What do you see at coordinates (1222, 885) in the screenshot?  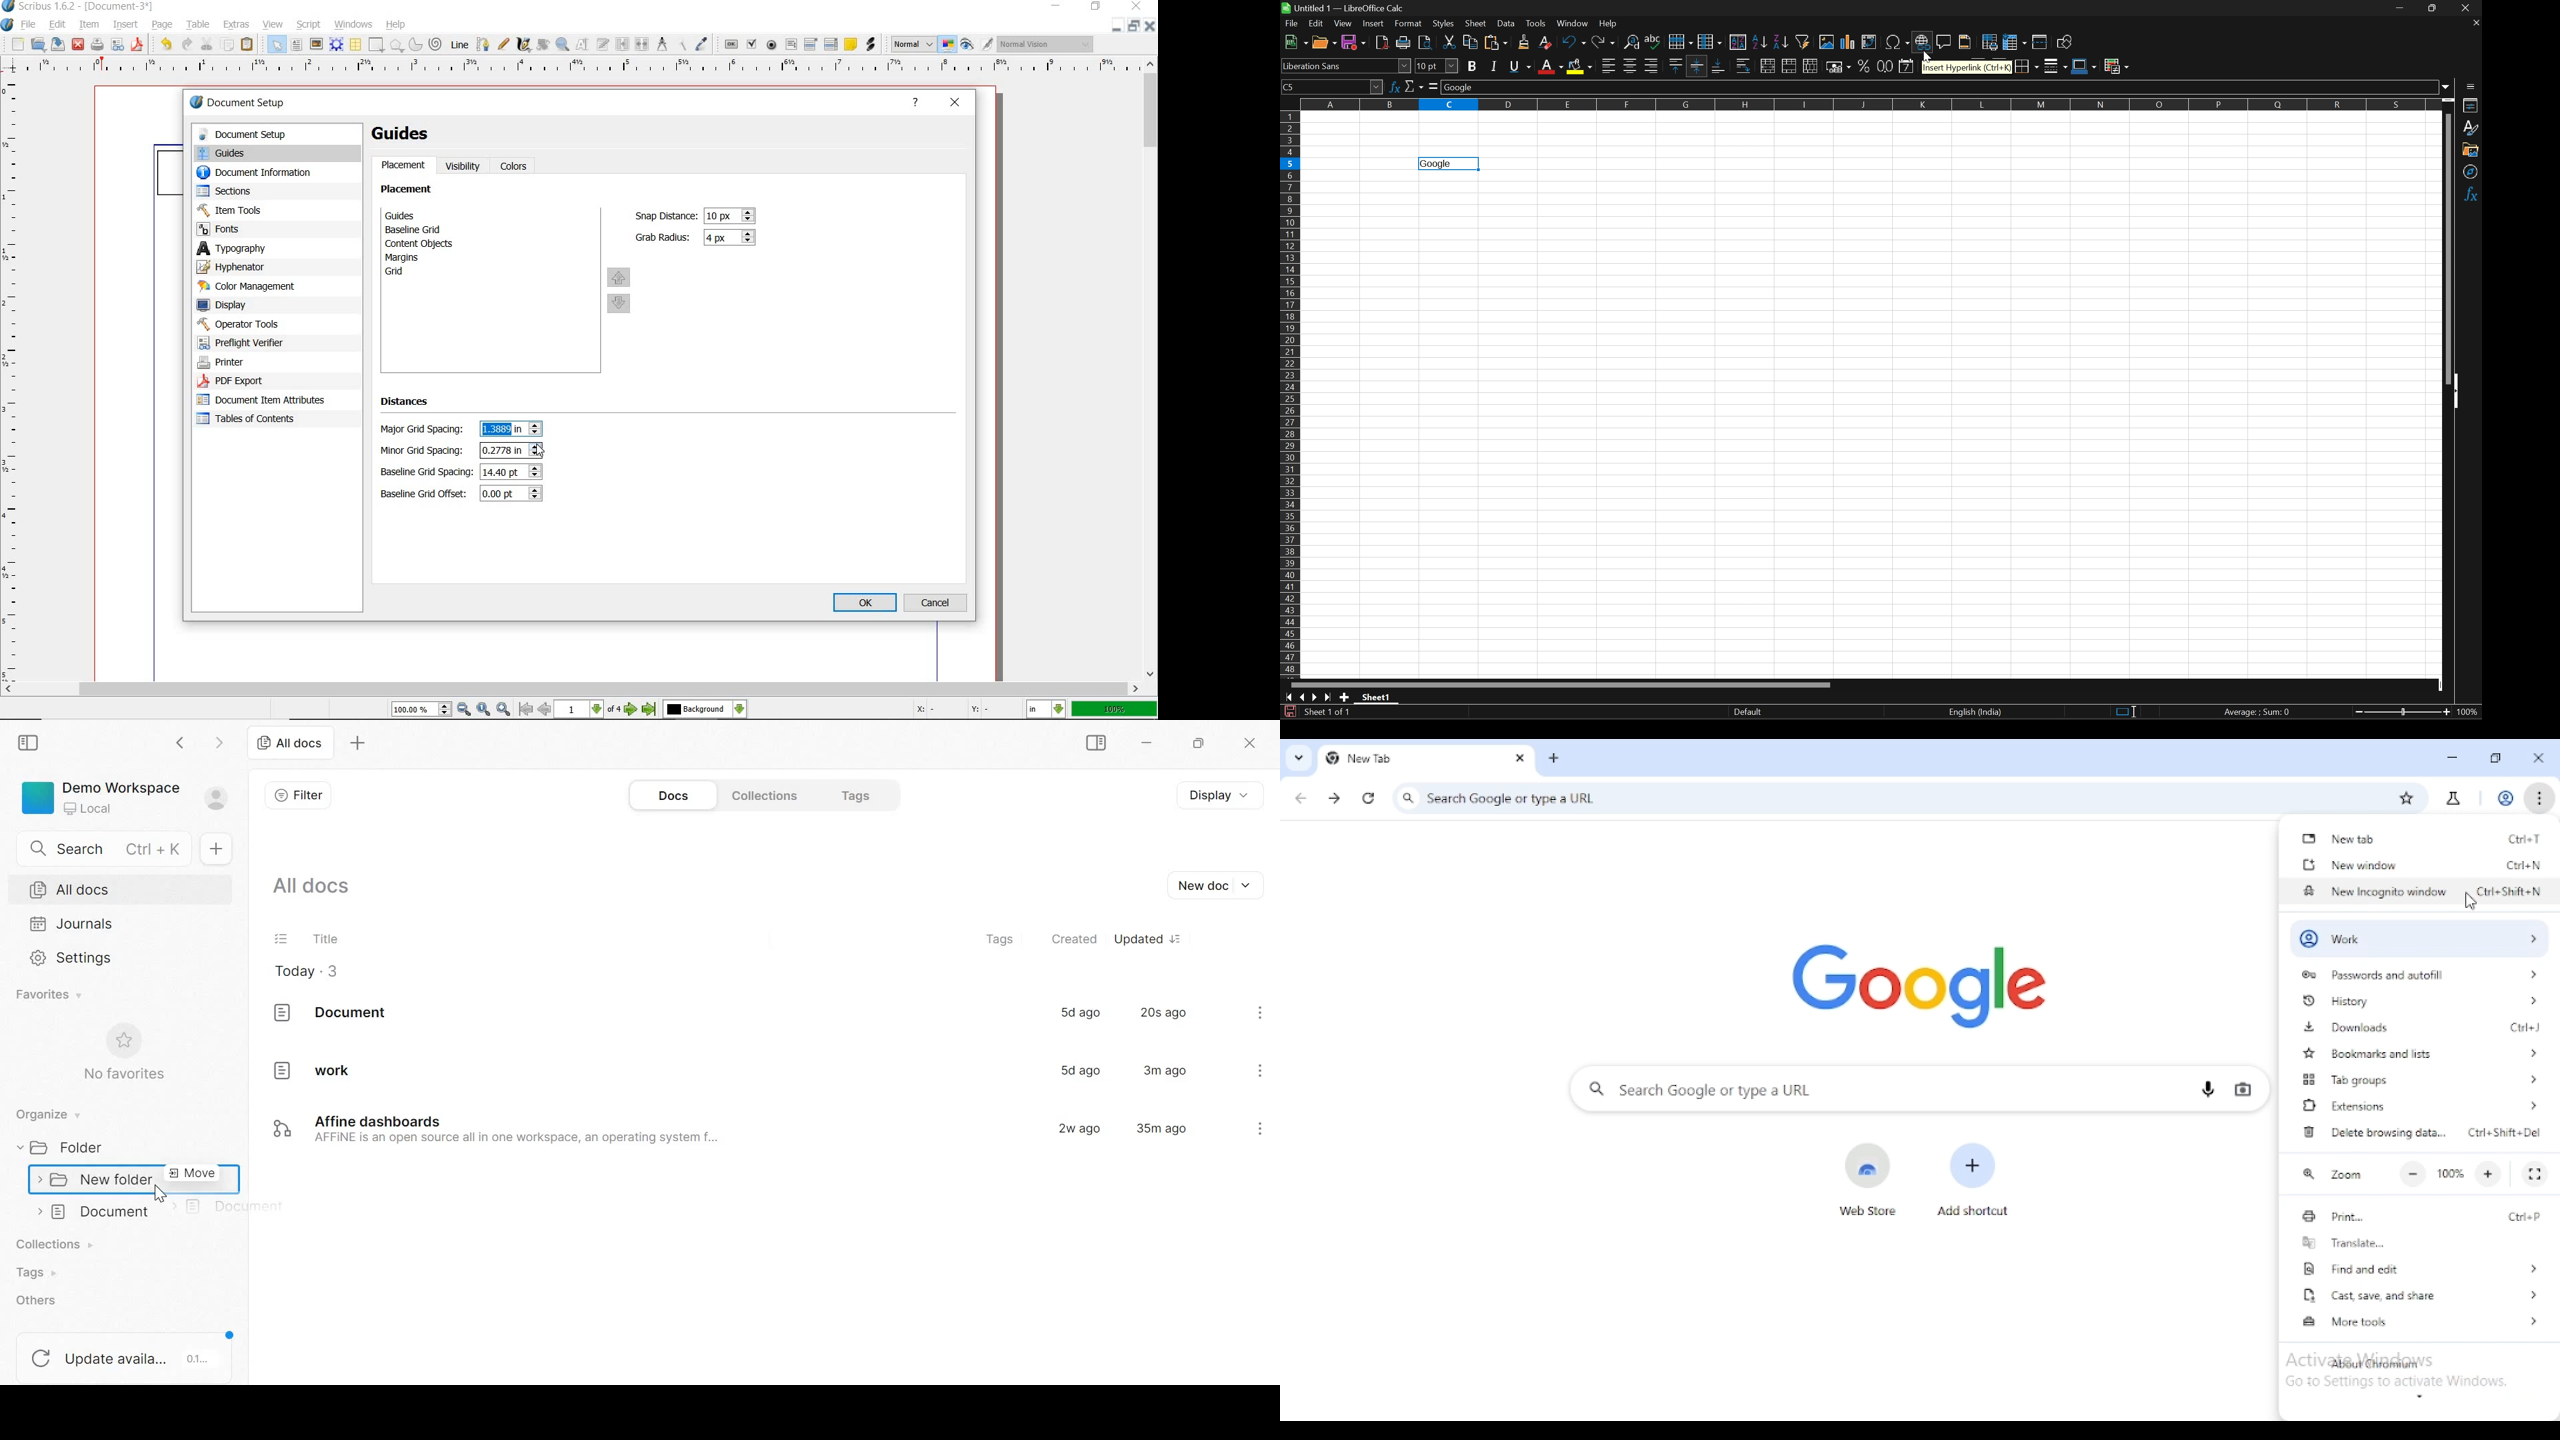 I see `New Doc` at bounding box center [1222, 885].